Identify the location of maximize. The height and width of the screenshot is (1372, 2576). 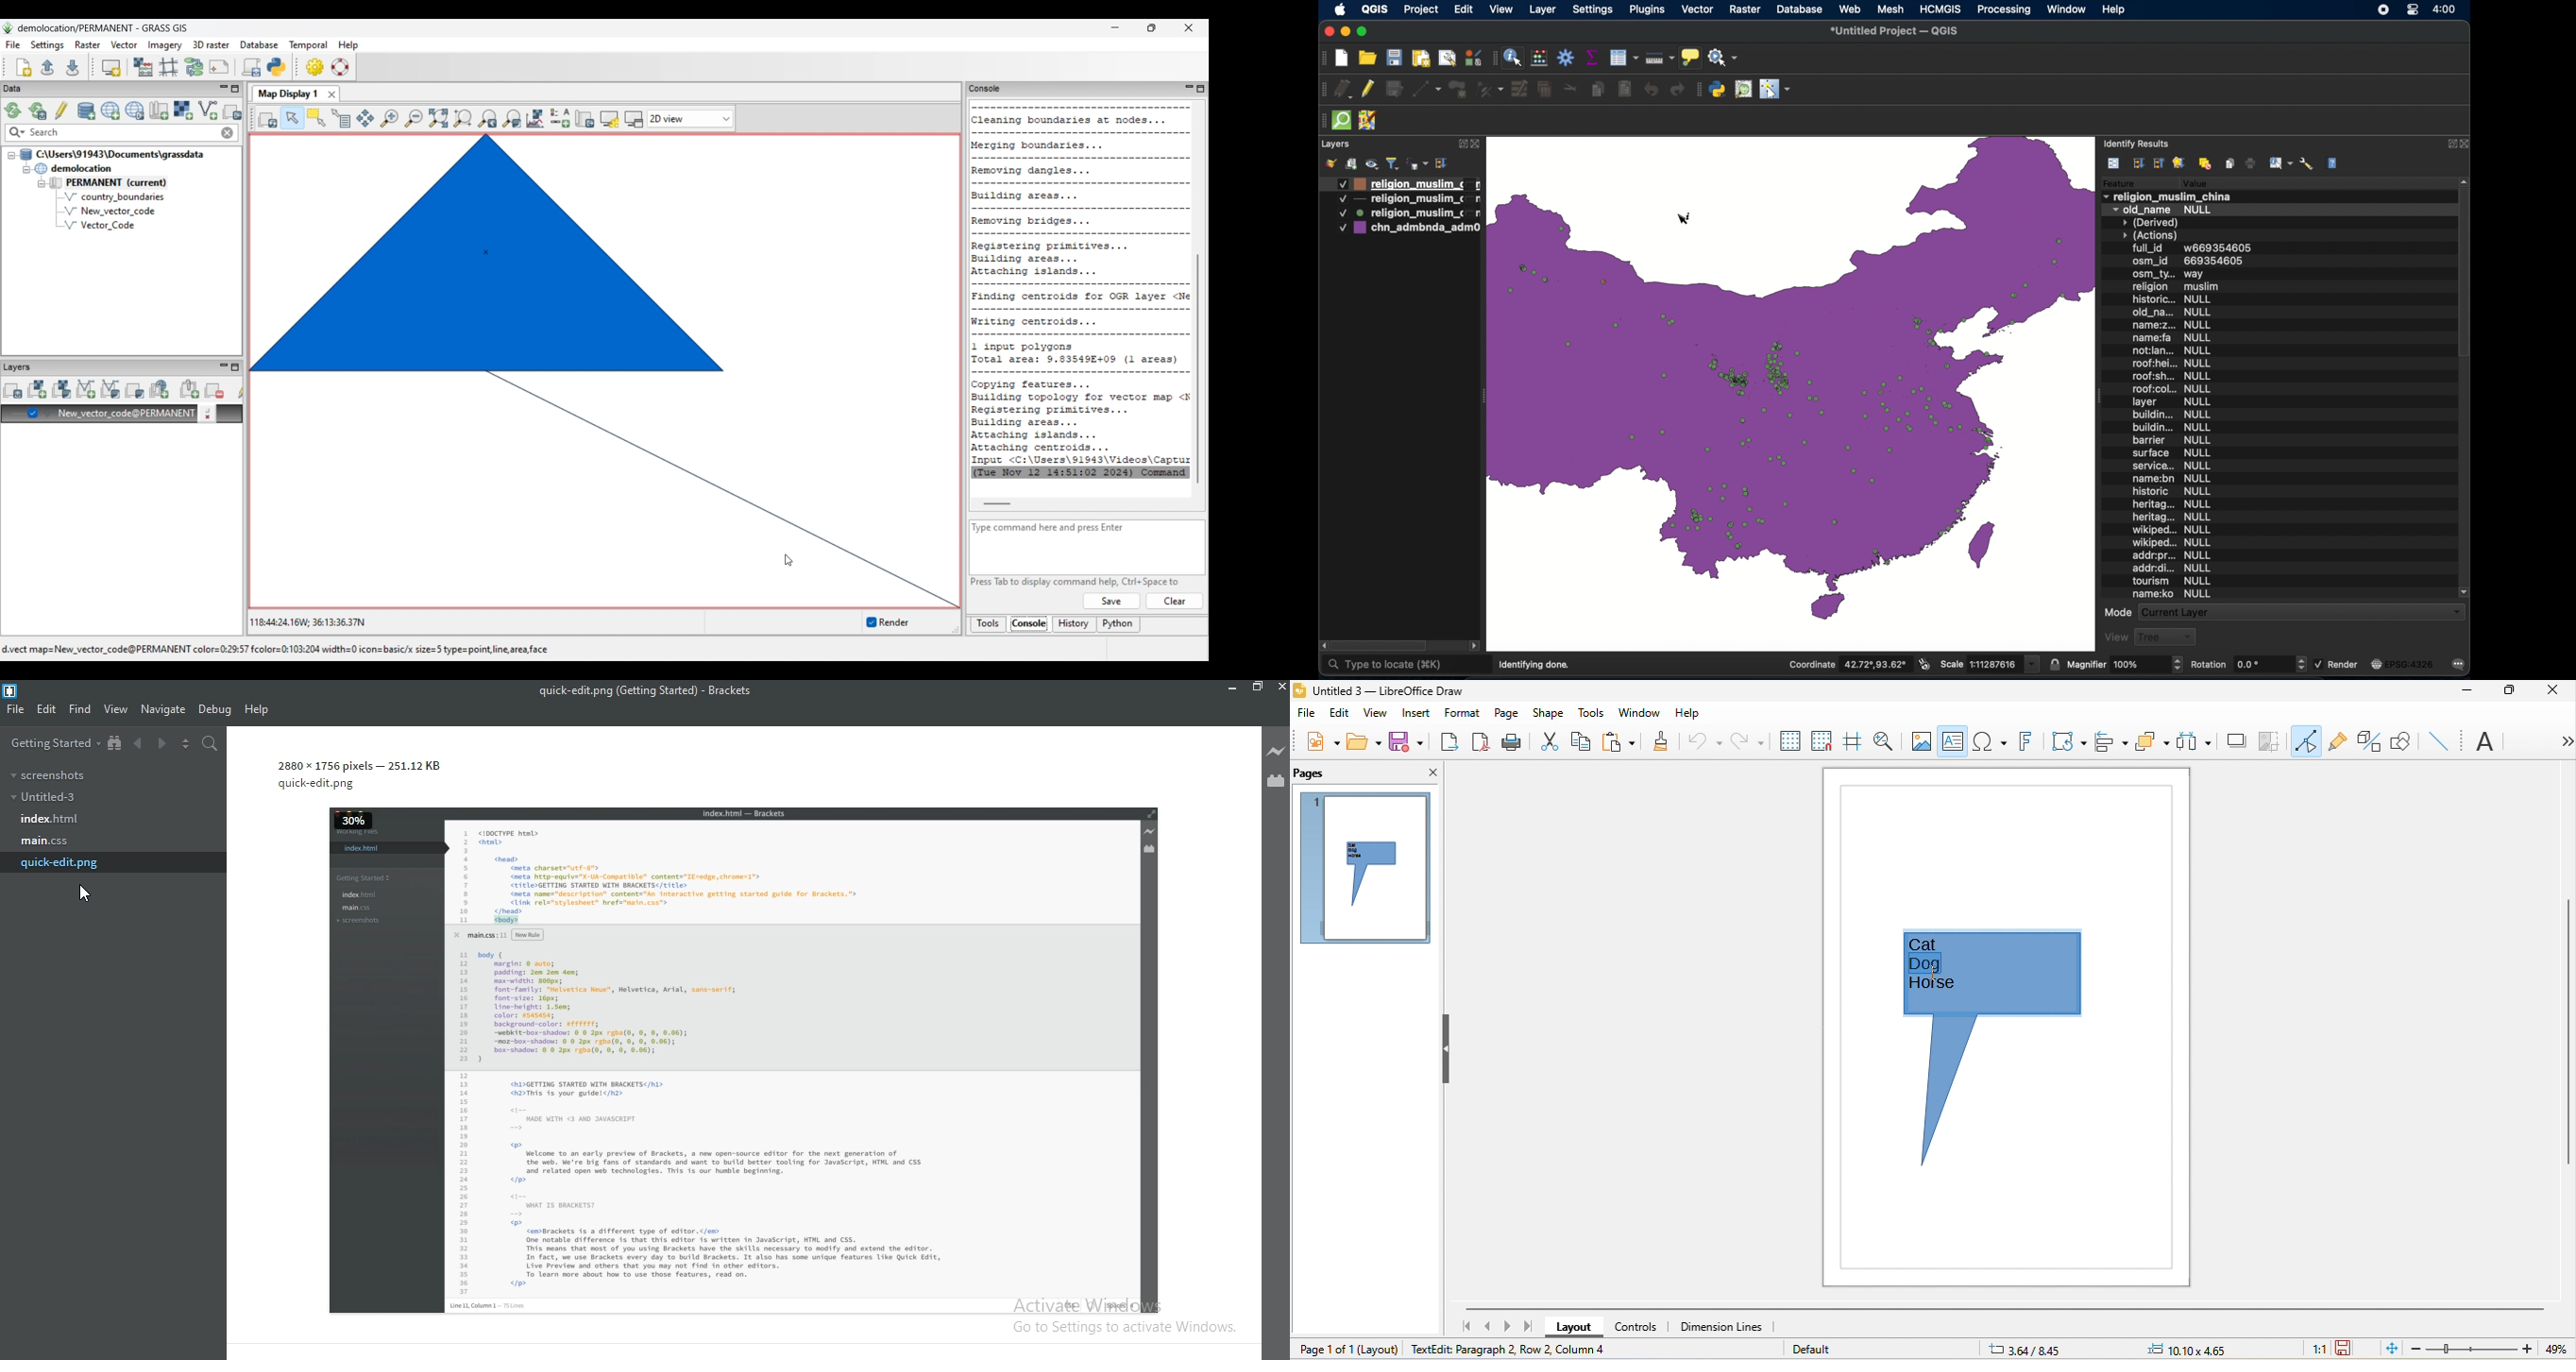
(2509, 691).